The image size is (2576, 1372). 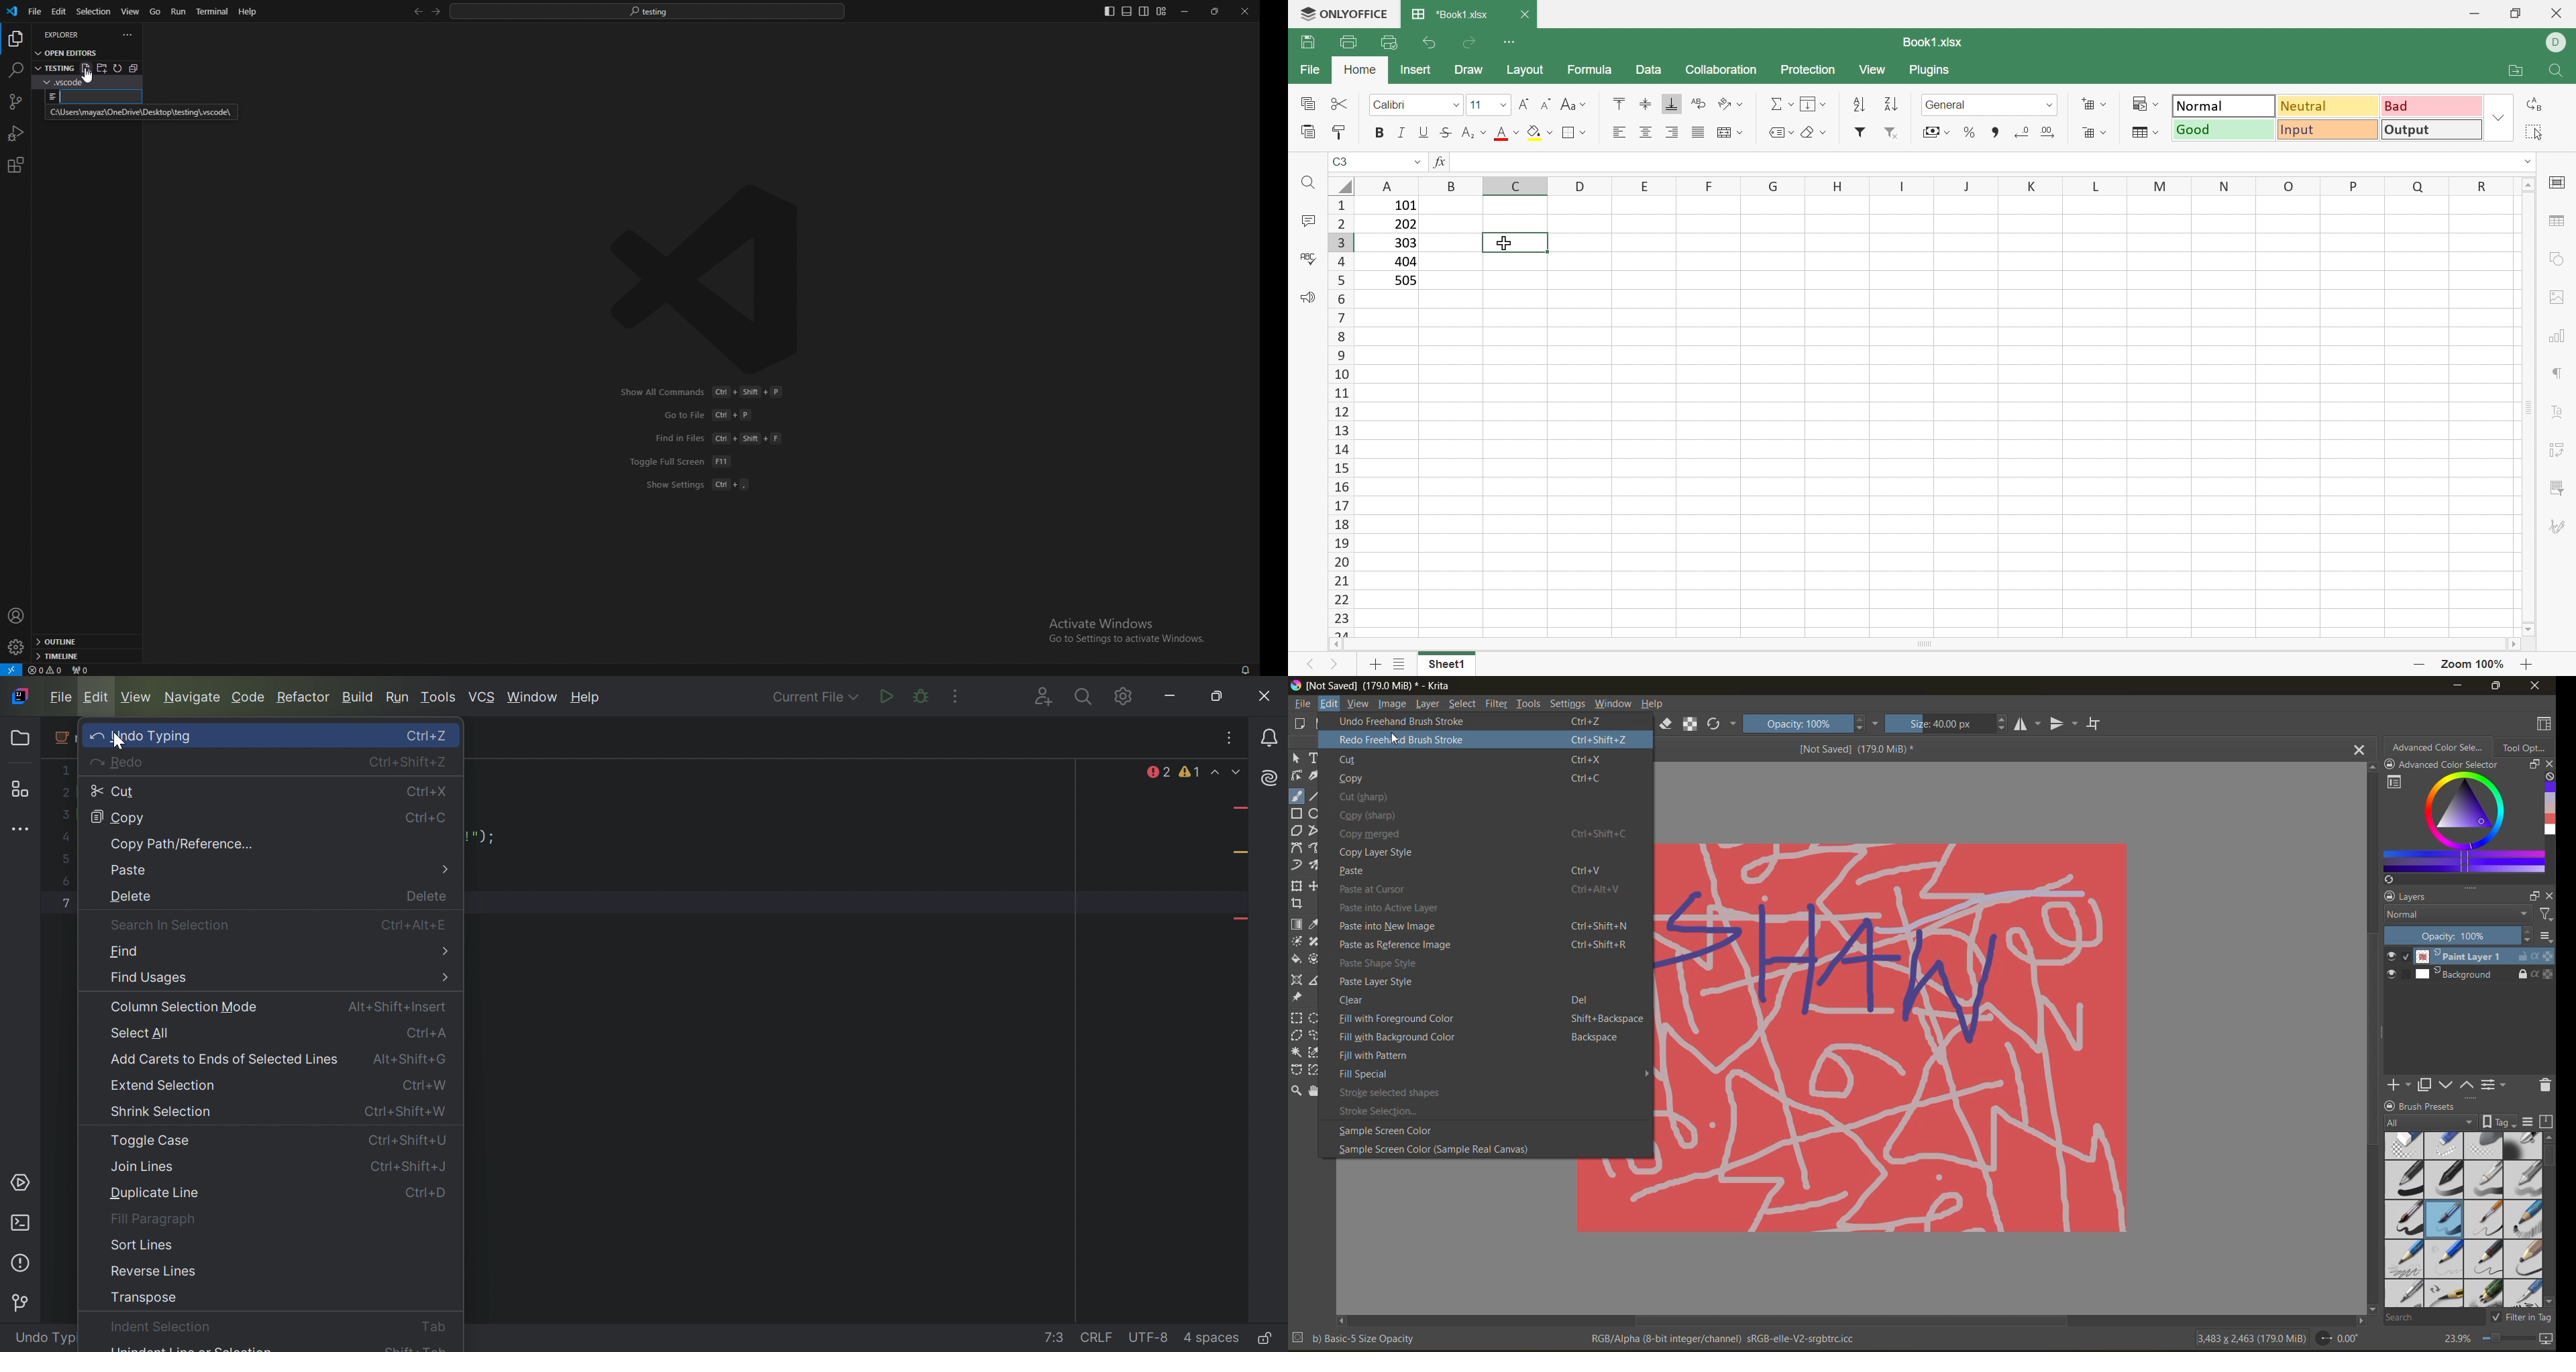 I want to click on Zoom out, so click(x=2417, y=664).